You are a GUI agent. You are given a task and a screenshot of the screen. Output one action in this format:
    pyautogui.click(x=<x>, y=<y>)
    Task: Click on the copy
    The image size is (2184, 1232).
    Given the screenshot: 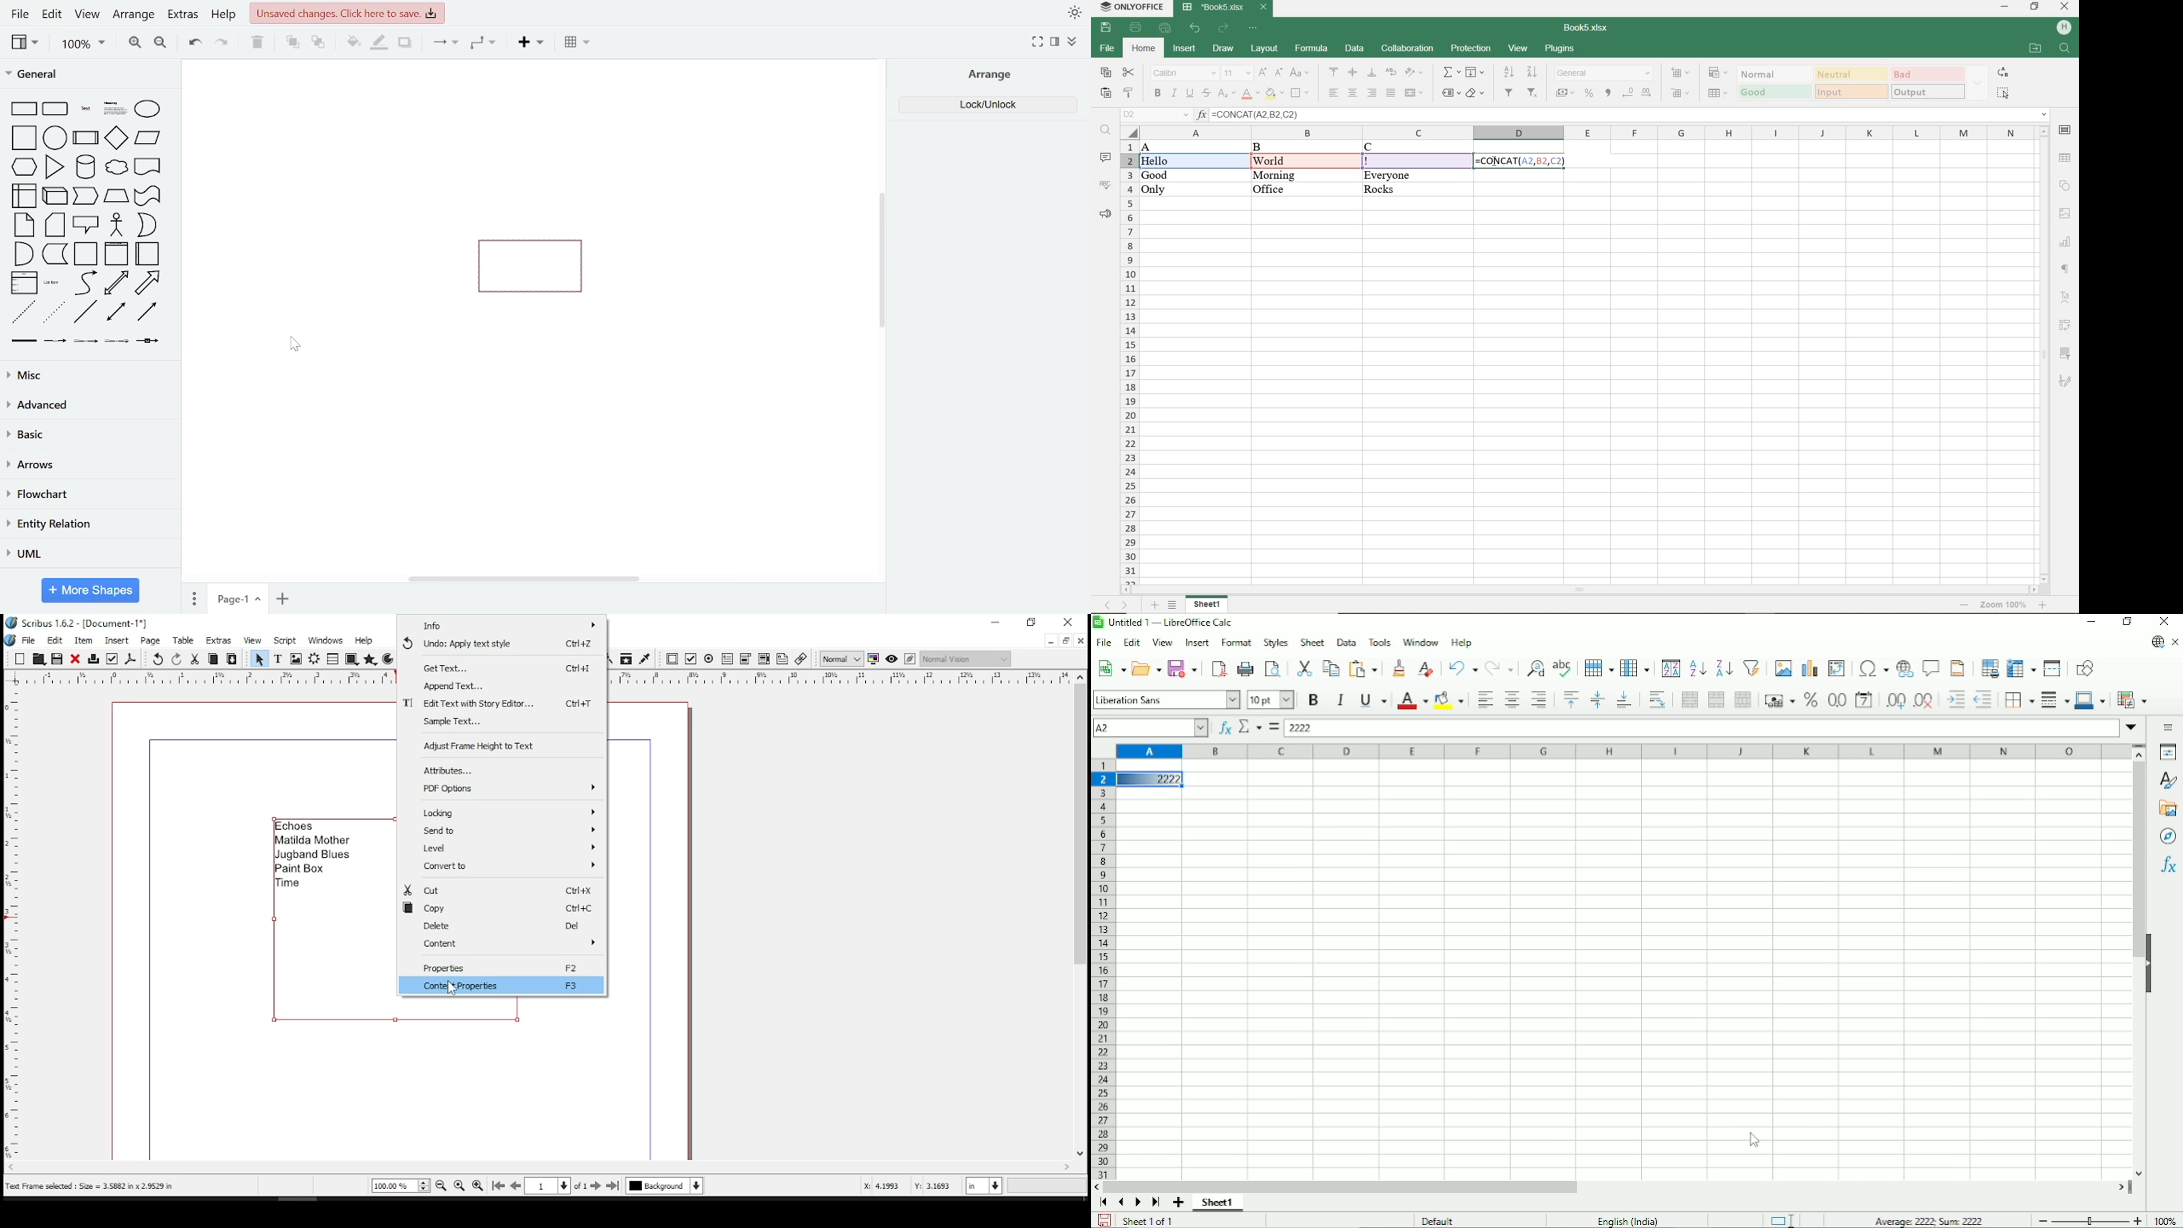 What is the action you would take?
    pyautogui.click(x=214, y=658)
    